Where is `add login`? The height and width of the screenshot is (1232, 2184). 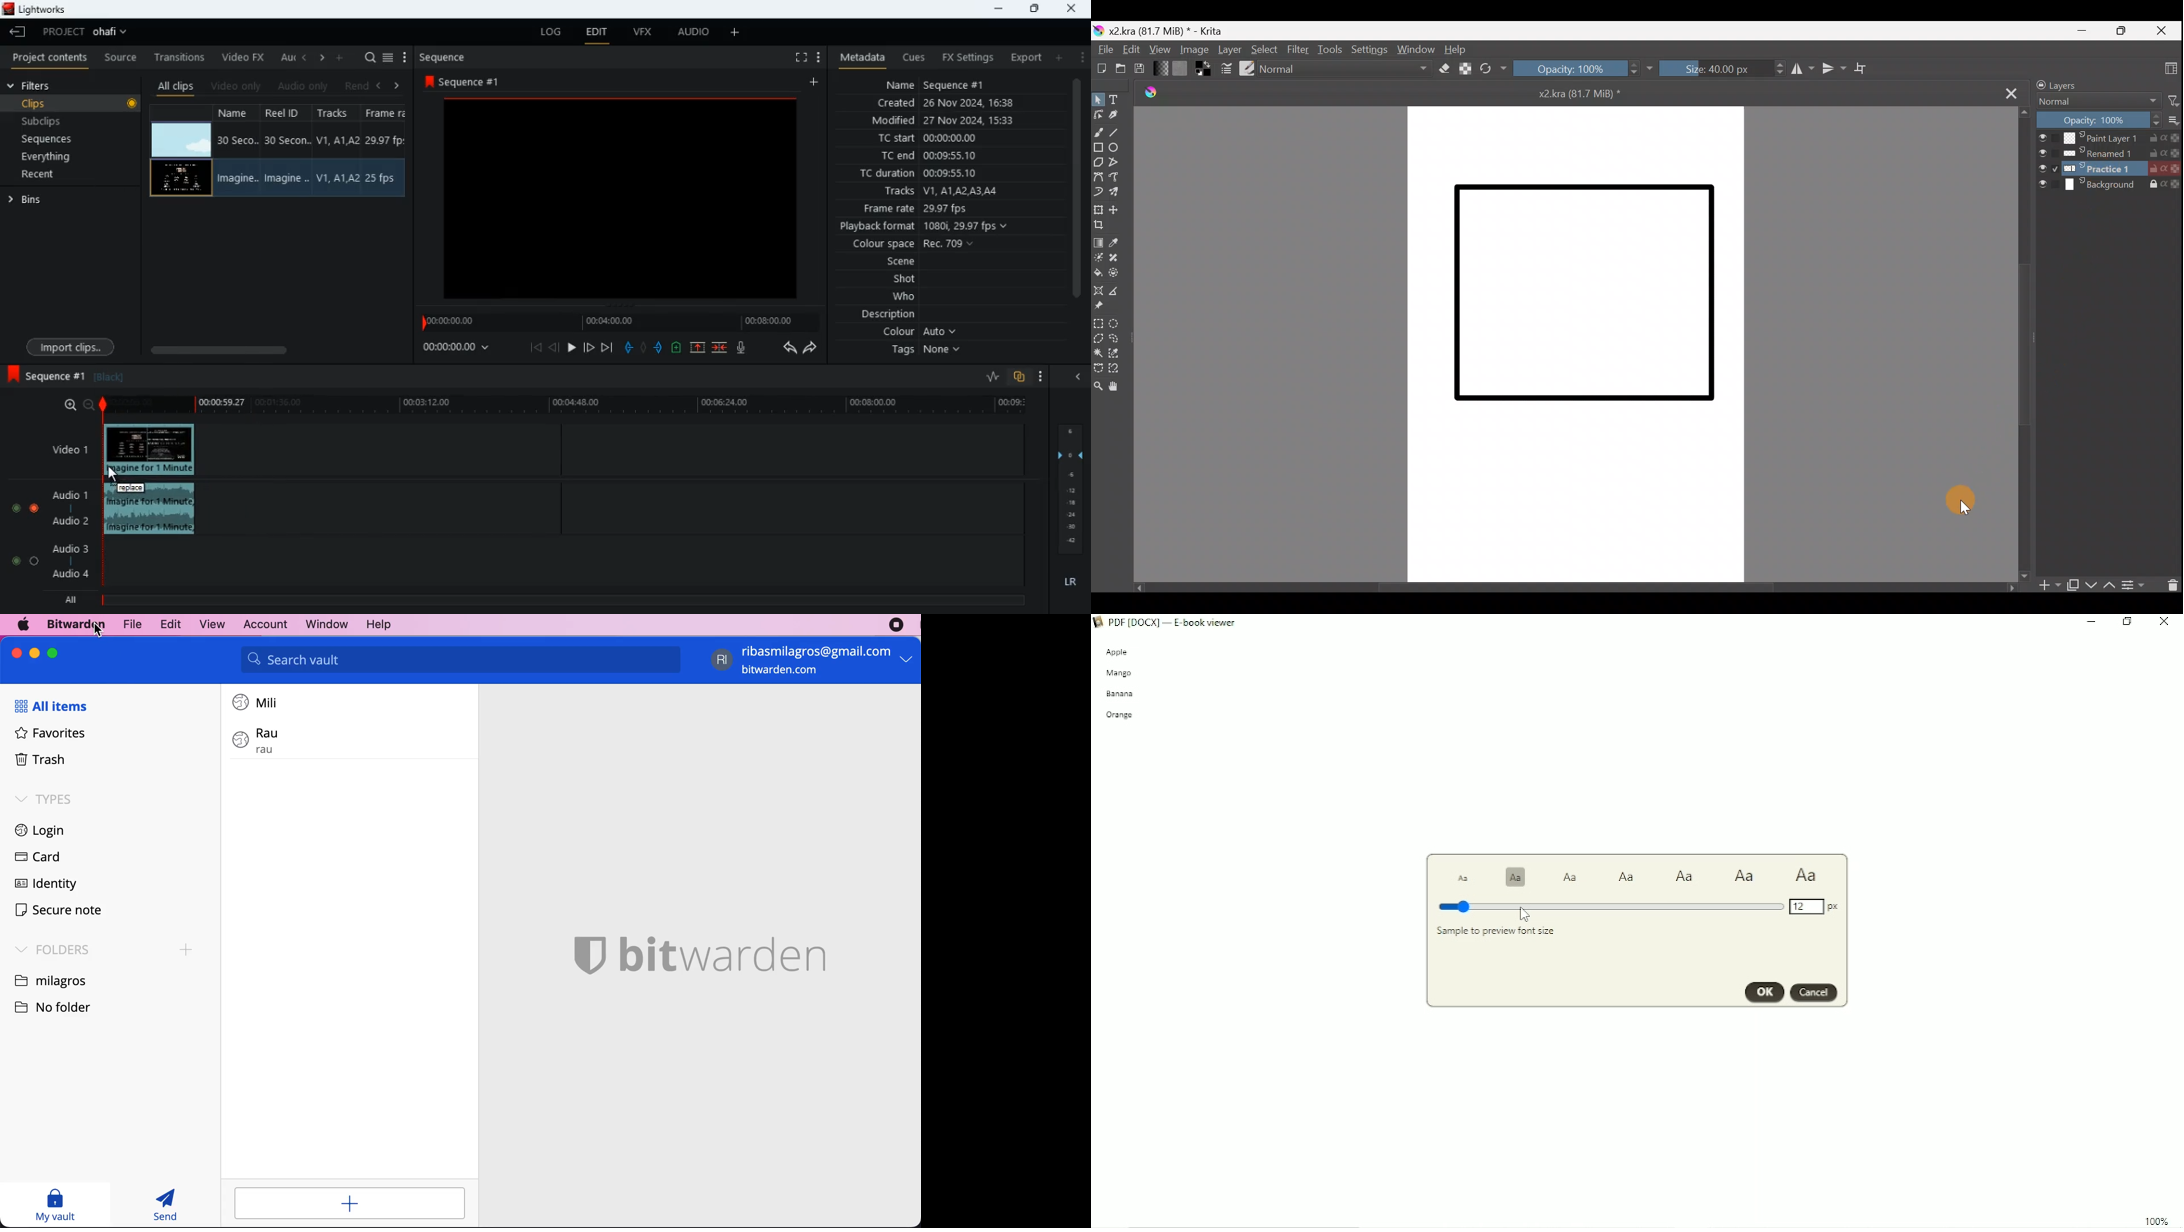
add login is located at coordinates (350, 1203).